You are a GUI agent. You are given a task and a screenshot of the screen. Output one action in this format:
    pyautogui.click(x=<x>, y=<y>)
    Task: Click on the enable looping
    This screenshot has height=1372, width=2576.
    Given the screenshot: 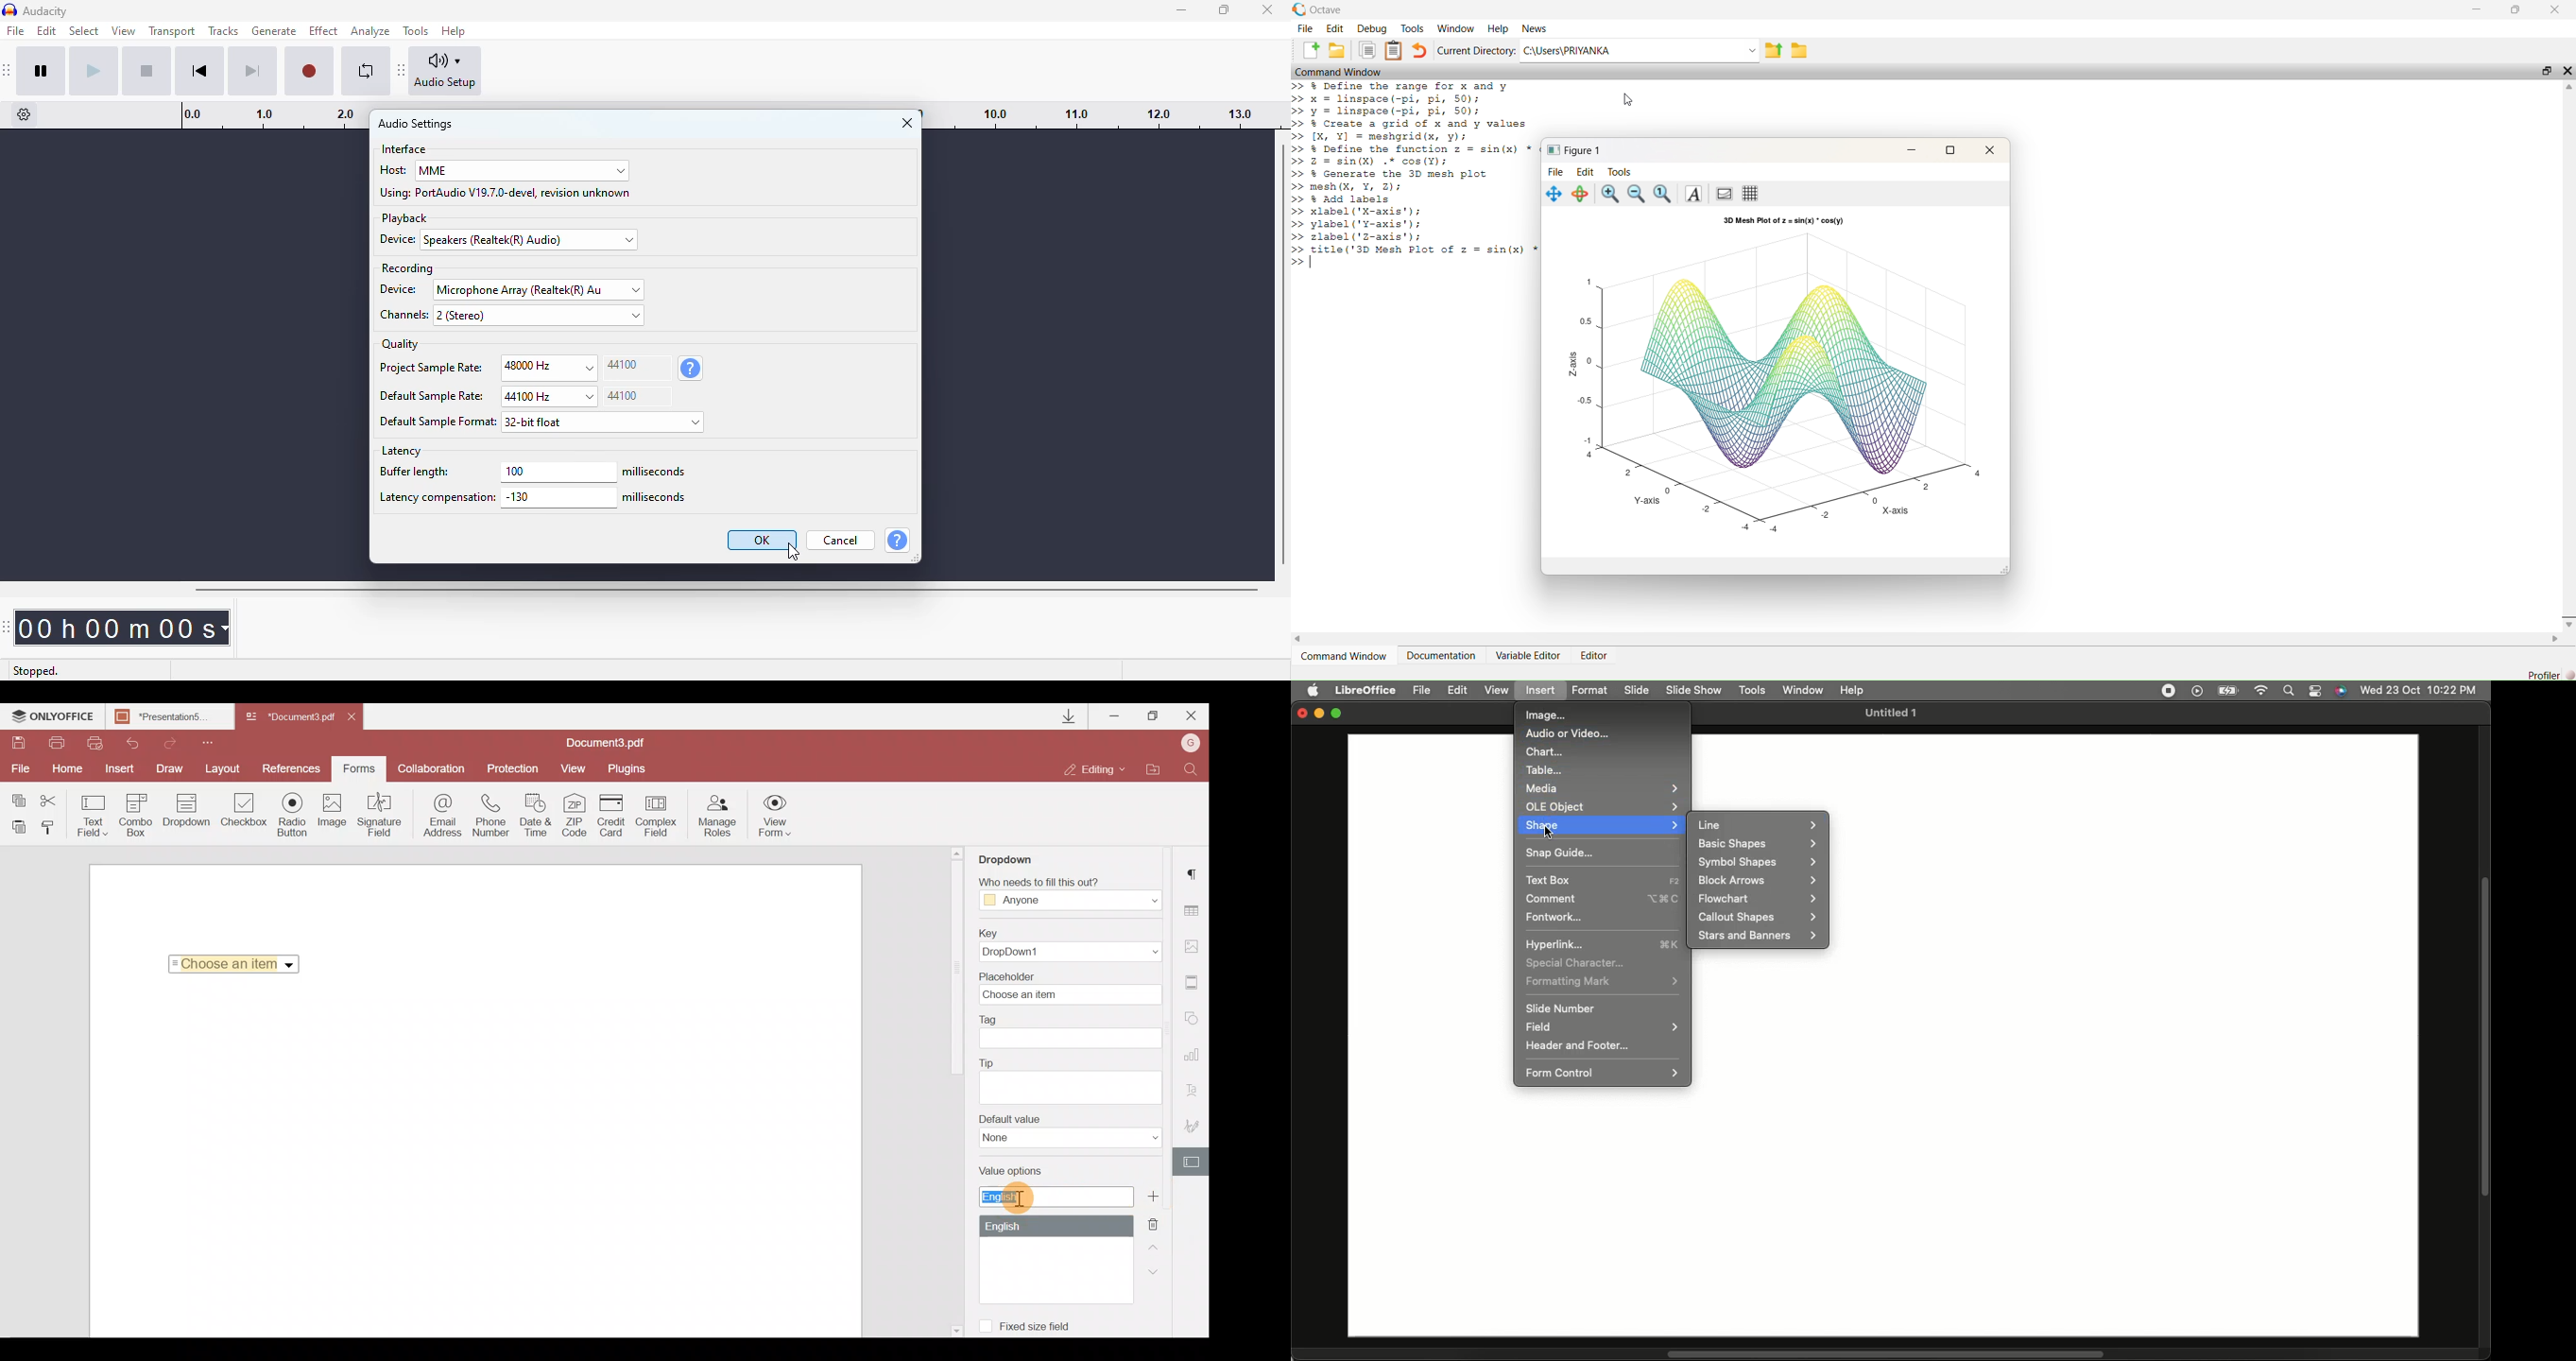 What is the action you would take?
    pyautogui.click(x=367, y=71)
    